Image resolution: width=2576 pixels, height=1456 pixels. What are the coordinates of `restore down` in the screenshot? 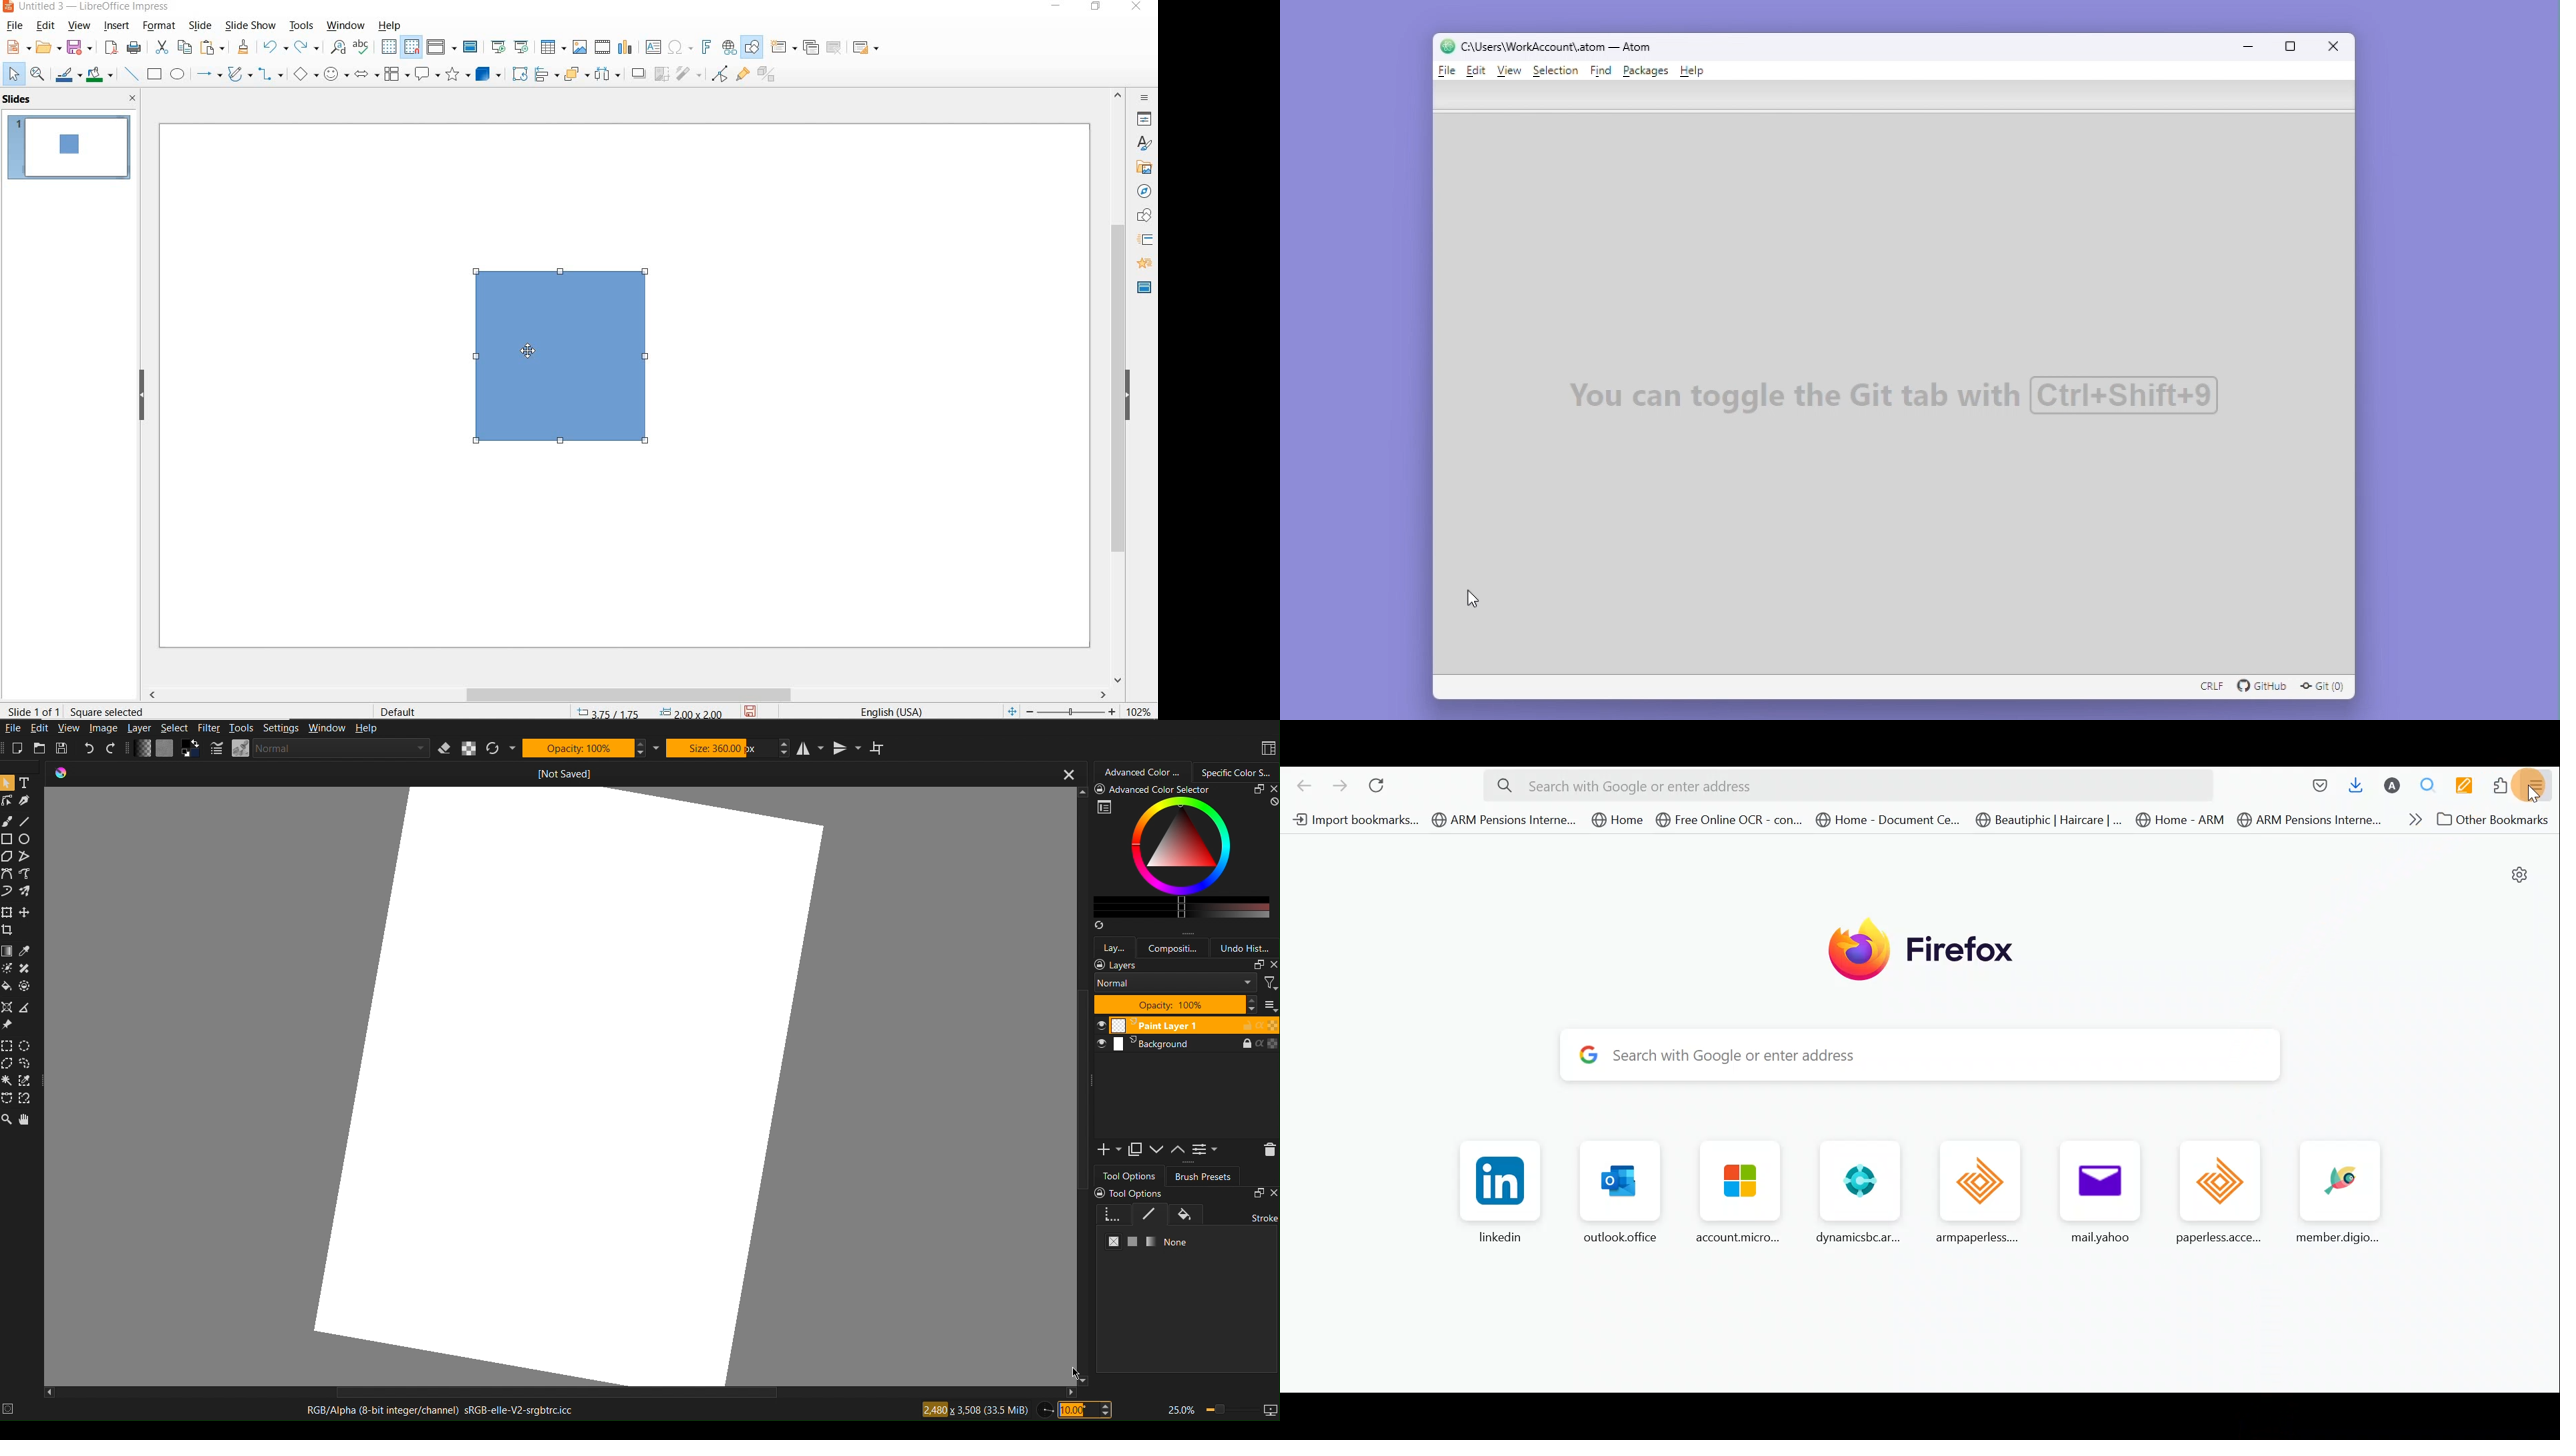 It's located at (1098, 8).